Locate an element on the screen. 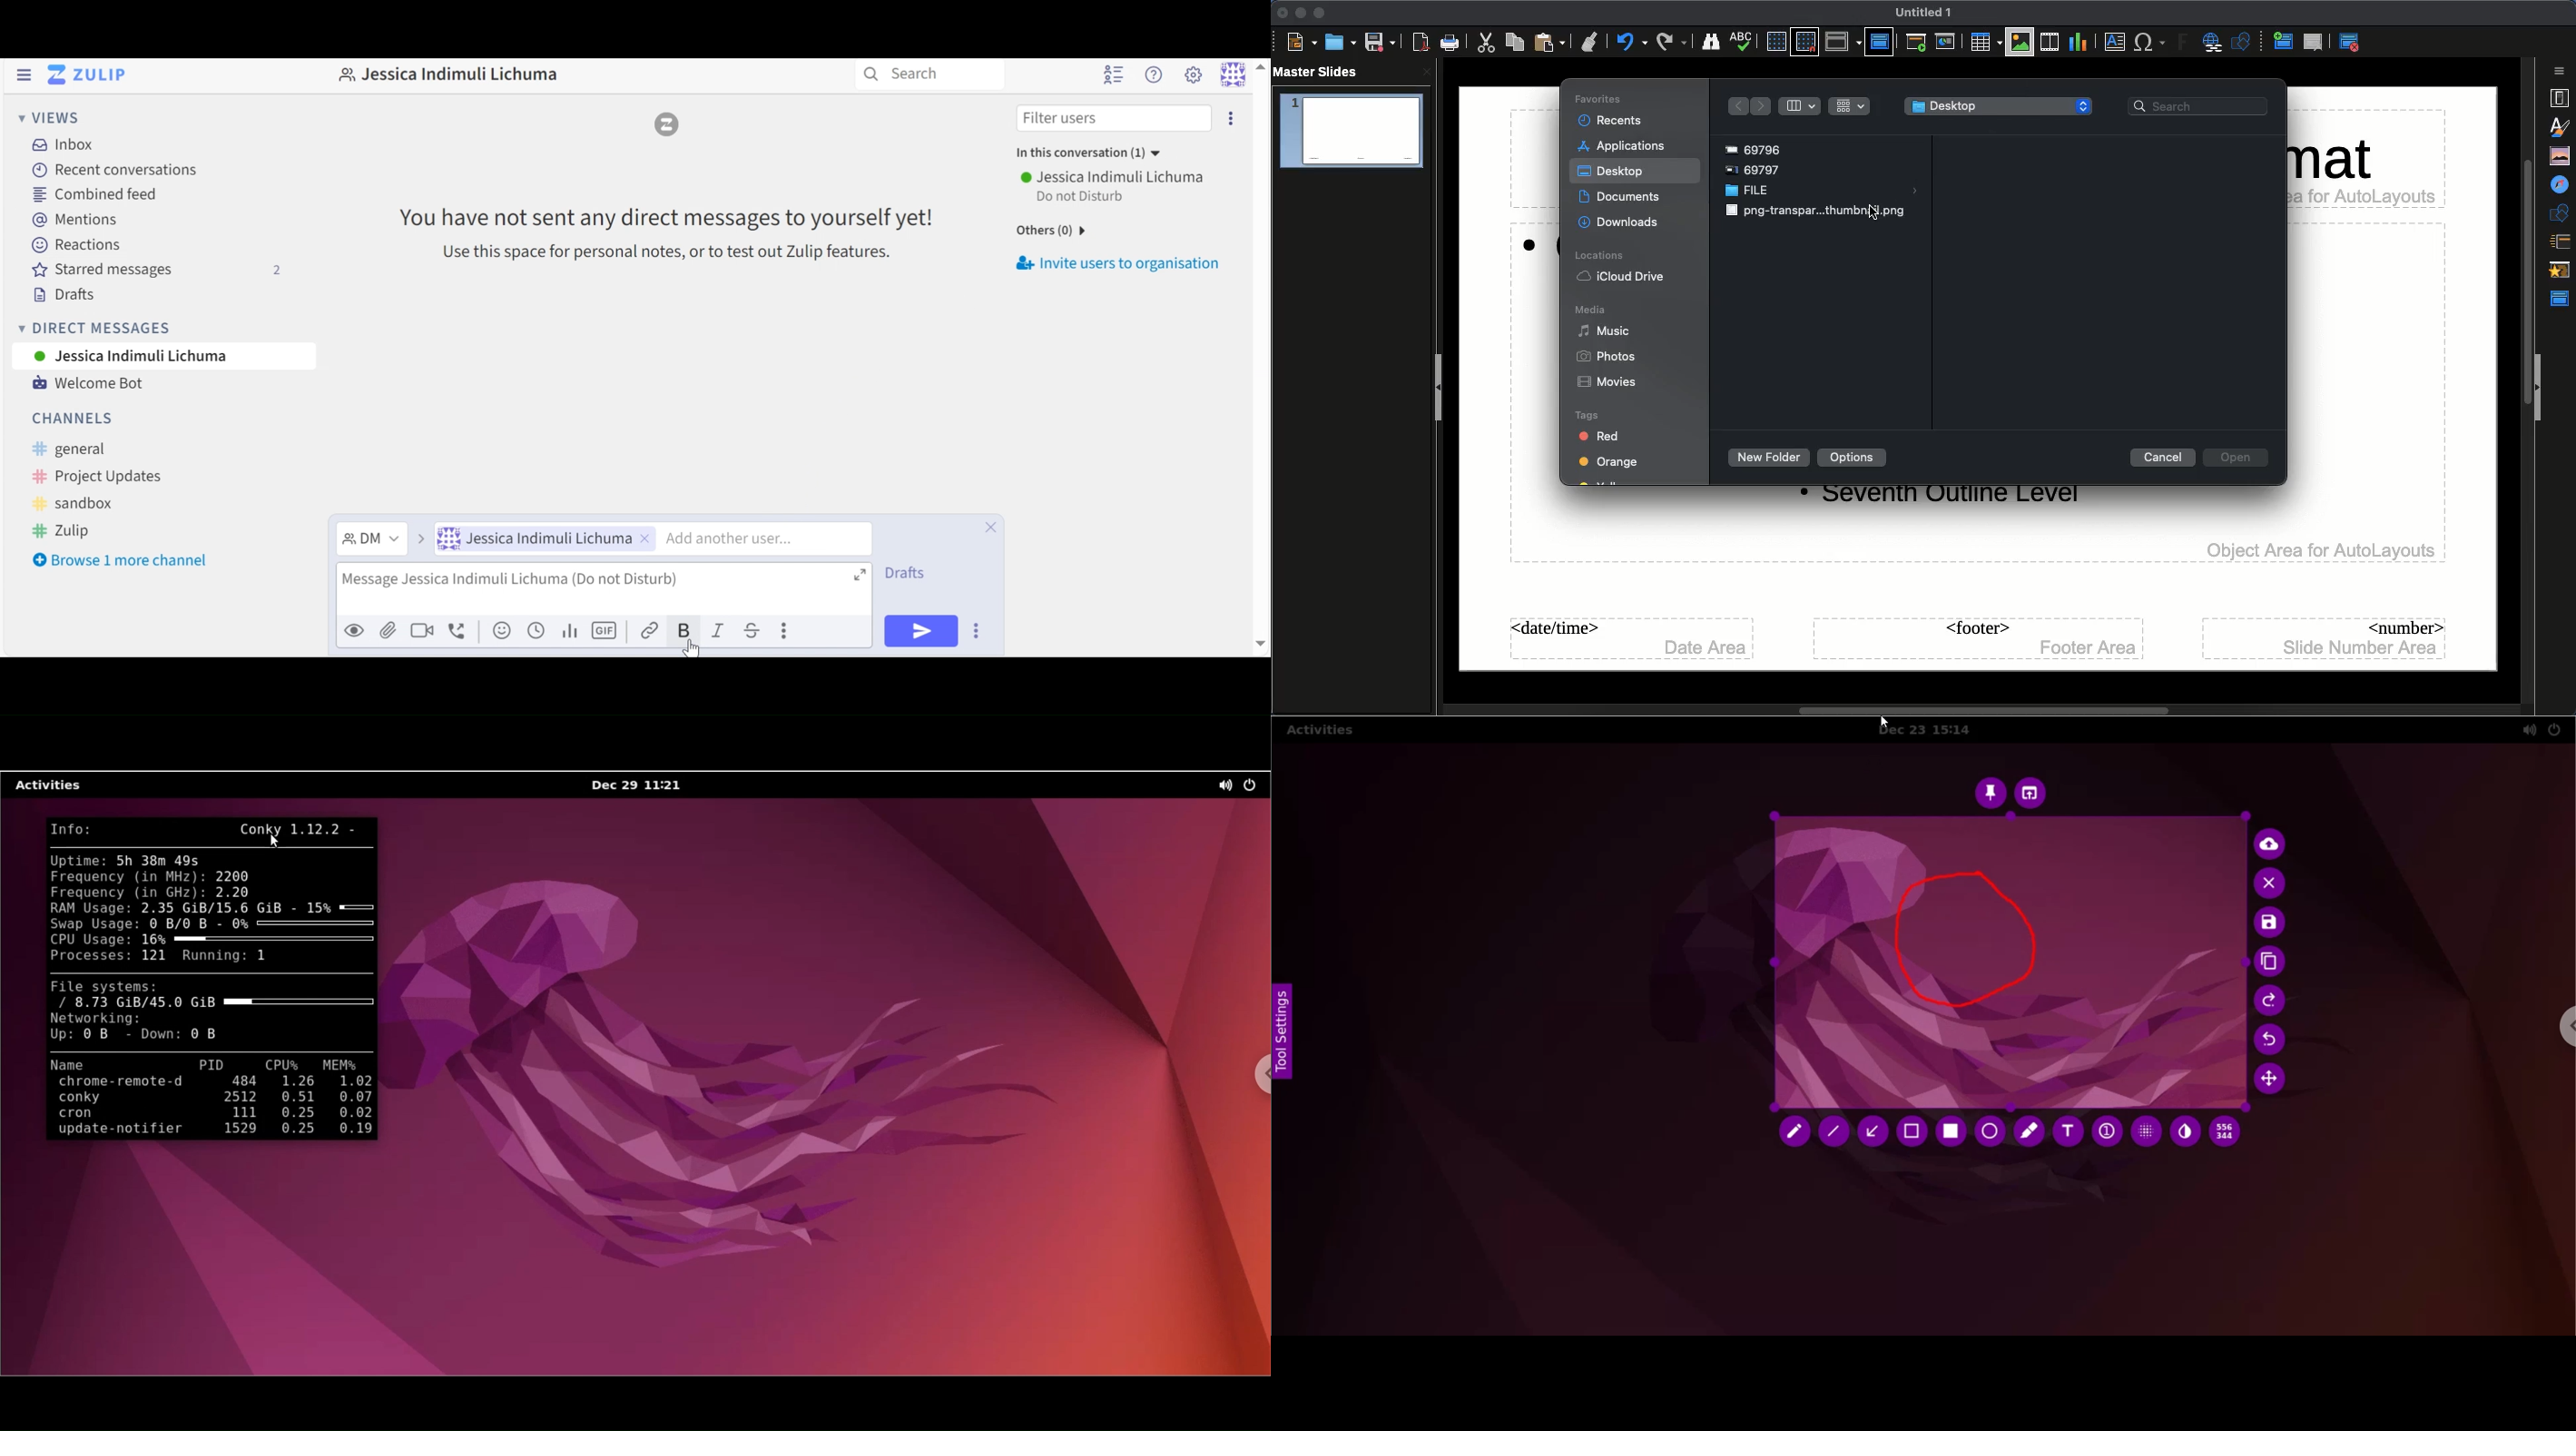 This screenshot has width=2576, height=1456. Hyperlink is located at coordinates (2215, 44).